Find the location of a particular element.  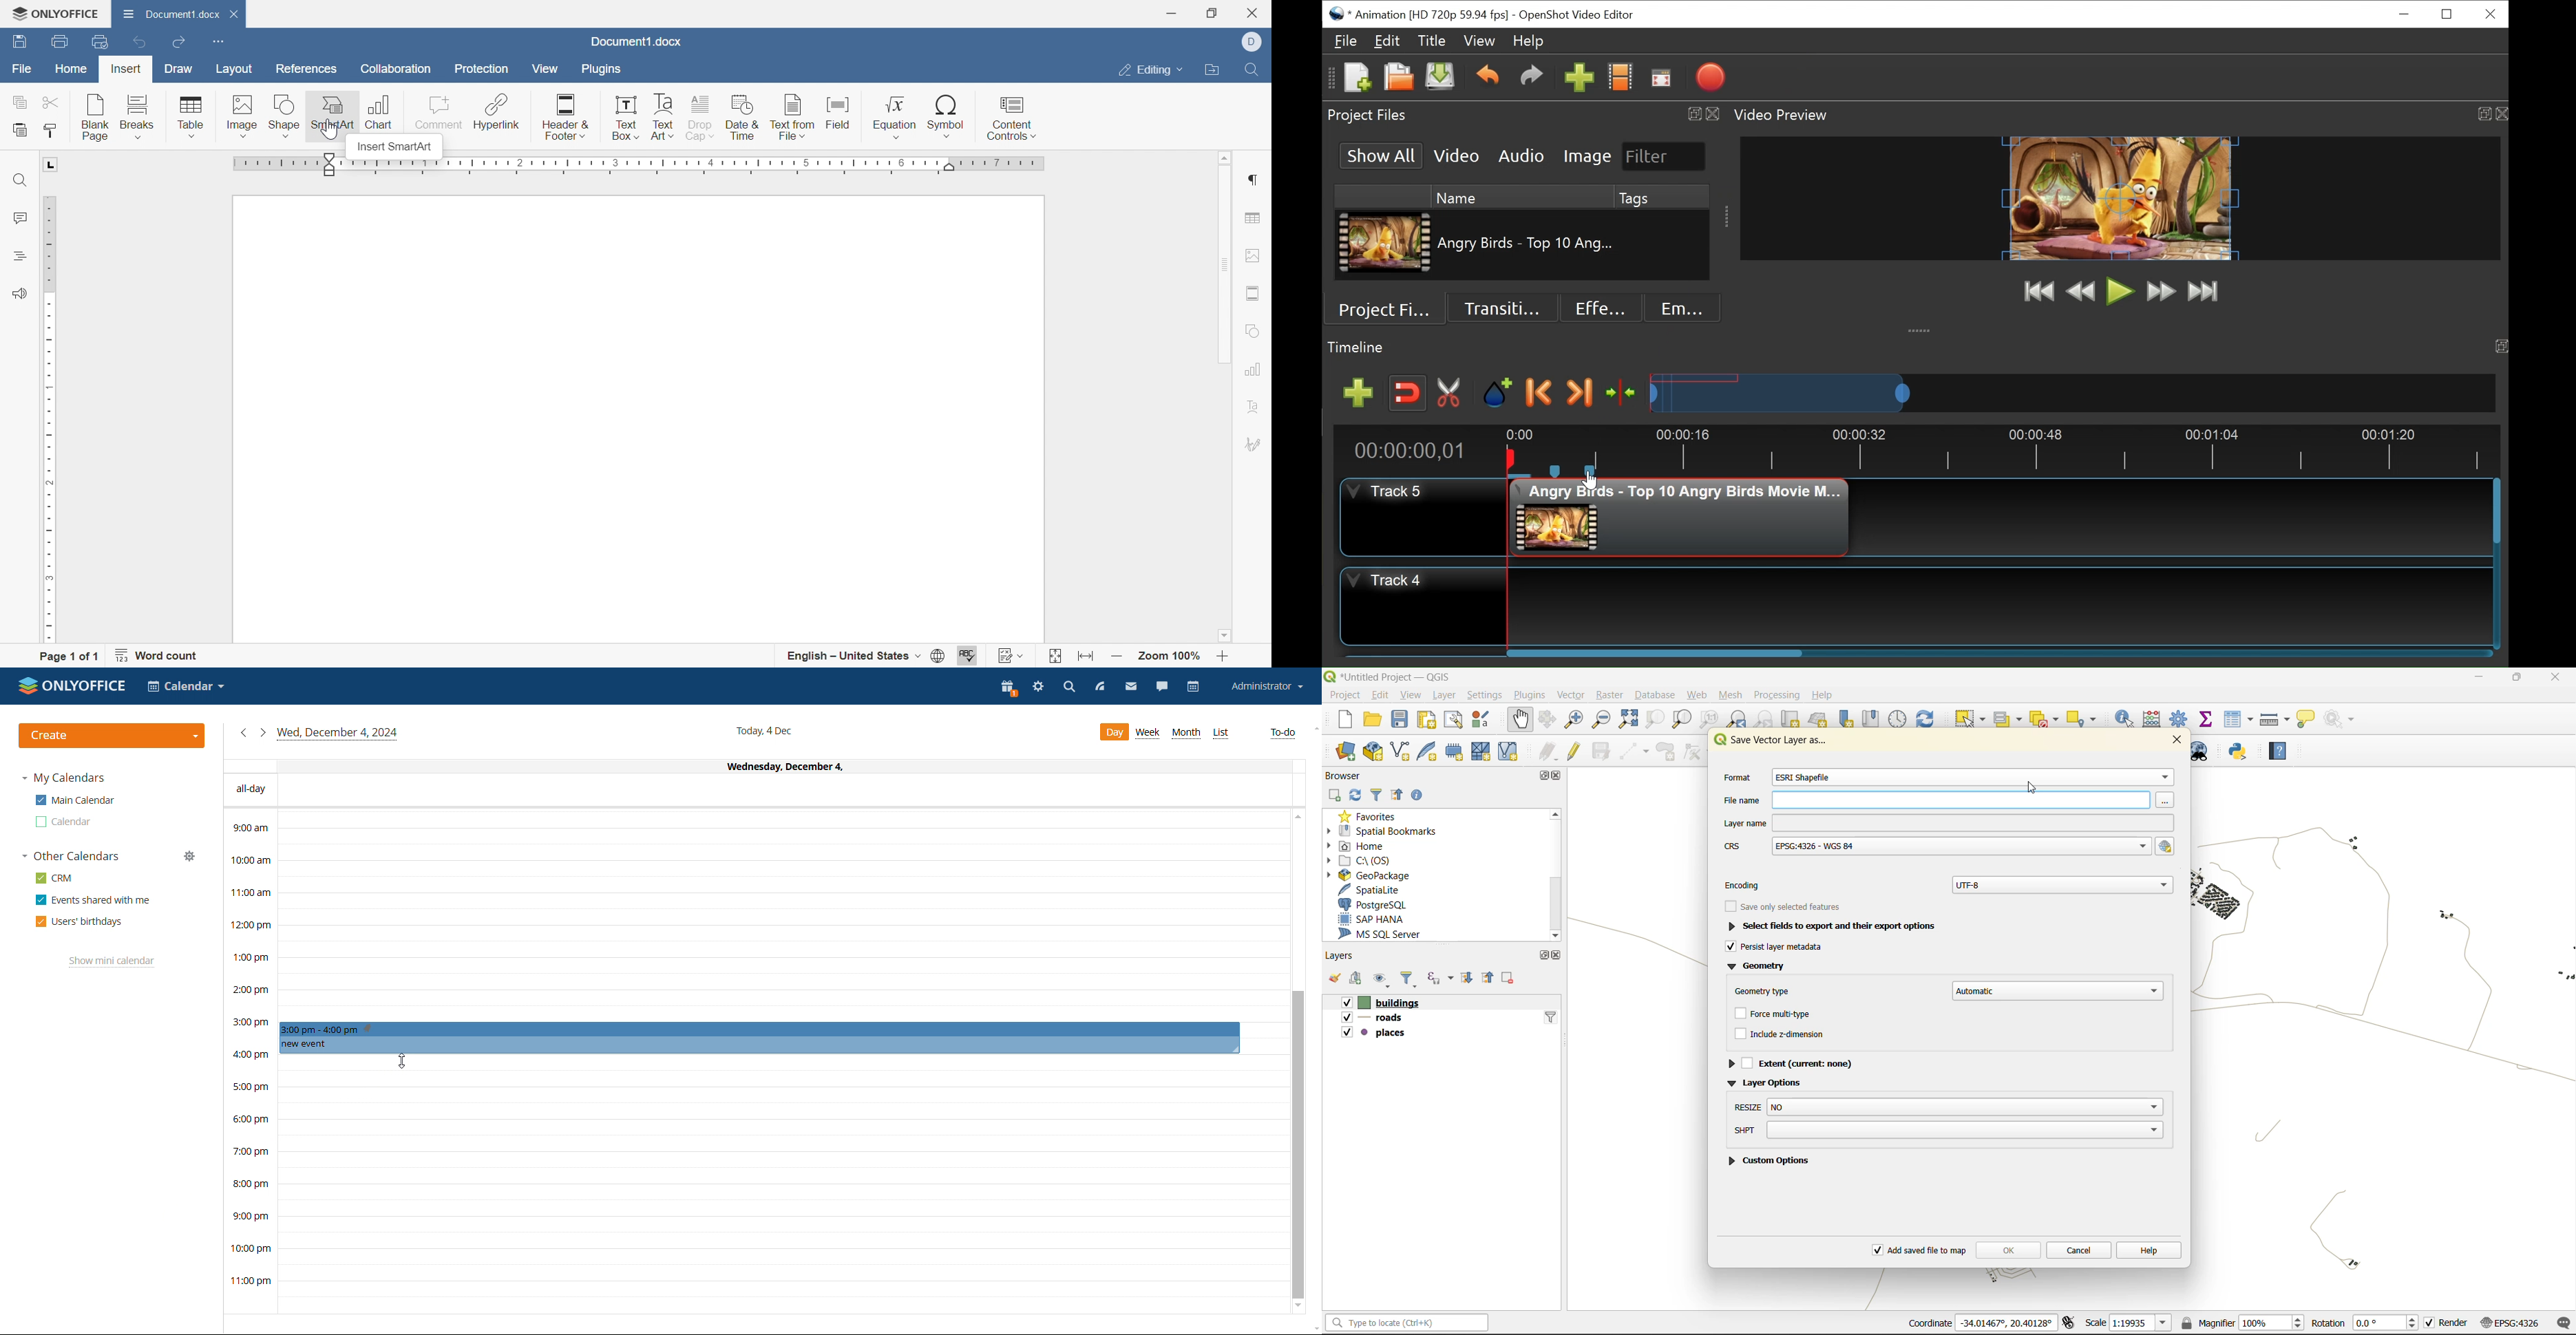

Heading is located at coordinates (18, 254).